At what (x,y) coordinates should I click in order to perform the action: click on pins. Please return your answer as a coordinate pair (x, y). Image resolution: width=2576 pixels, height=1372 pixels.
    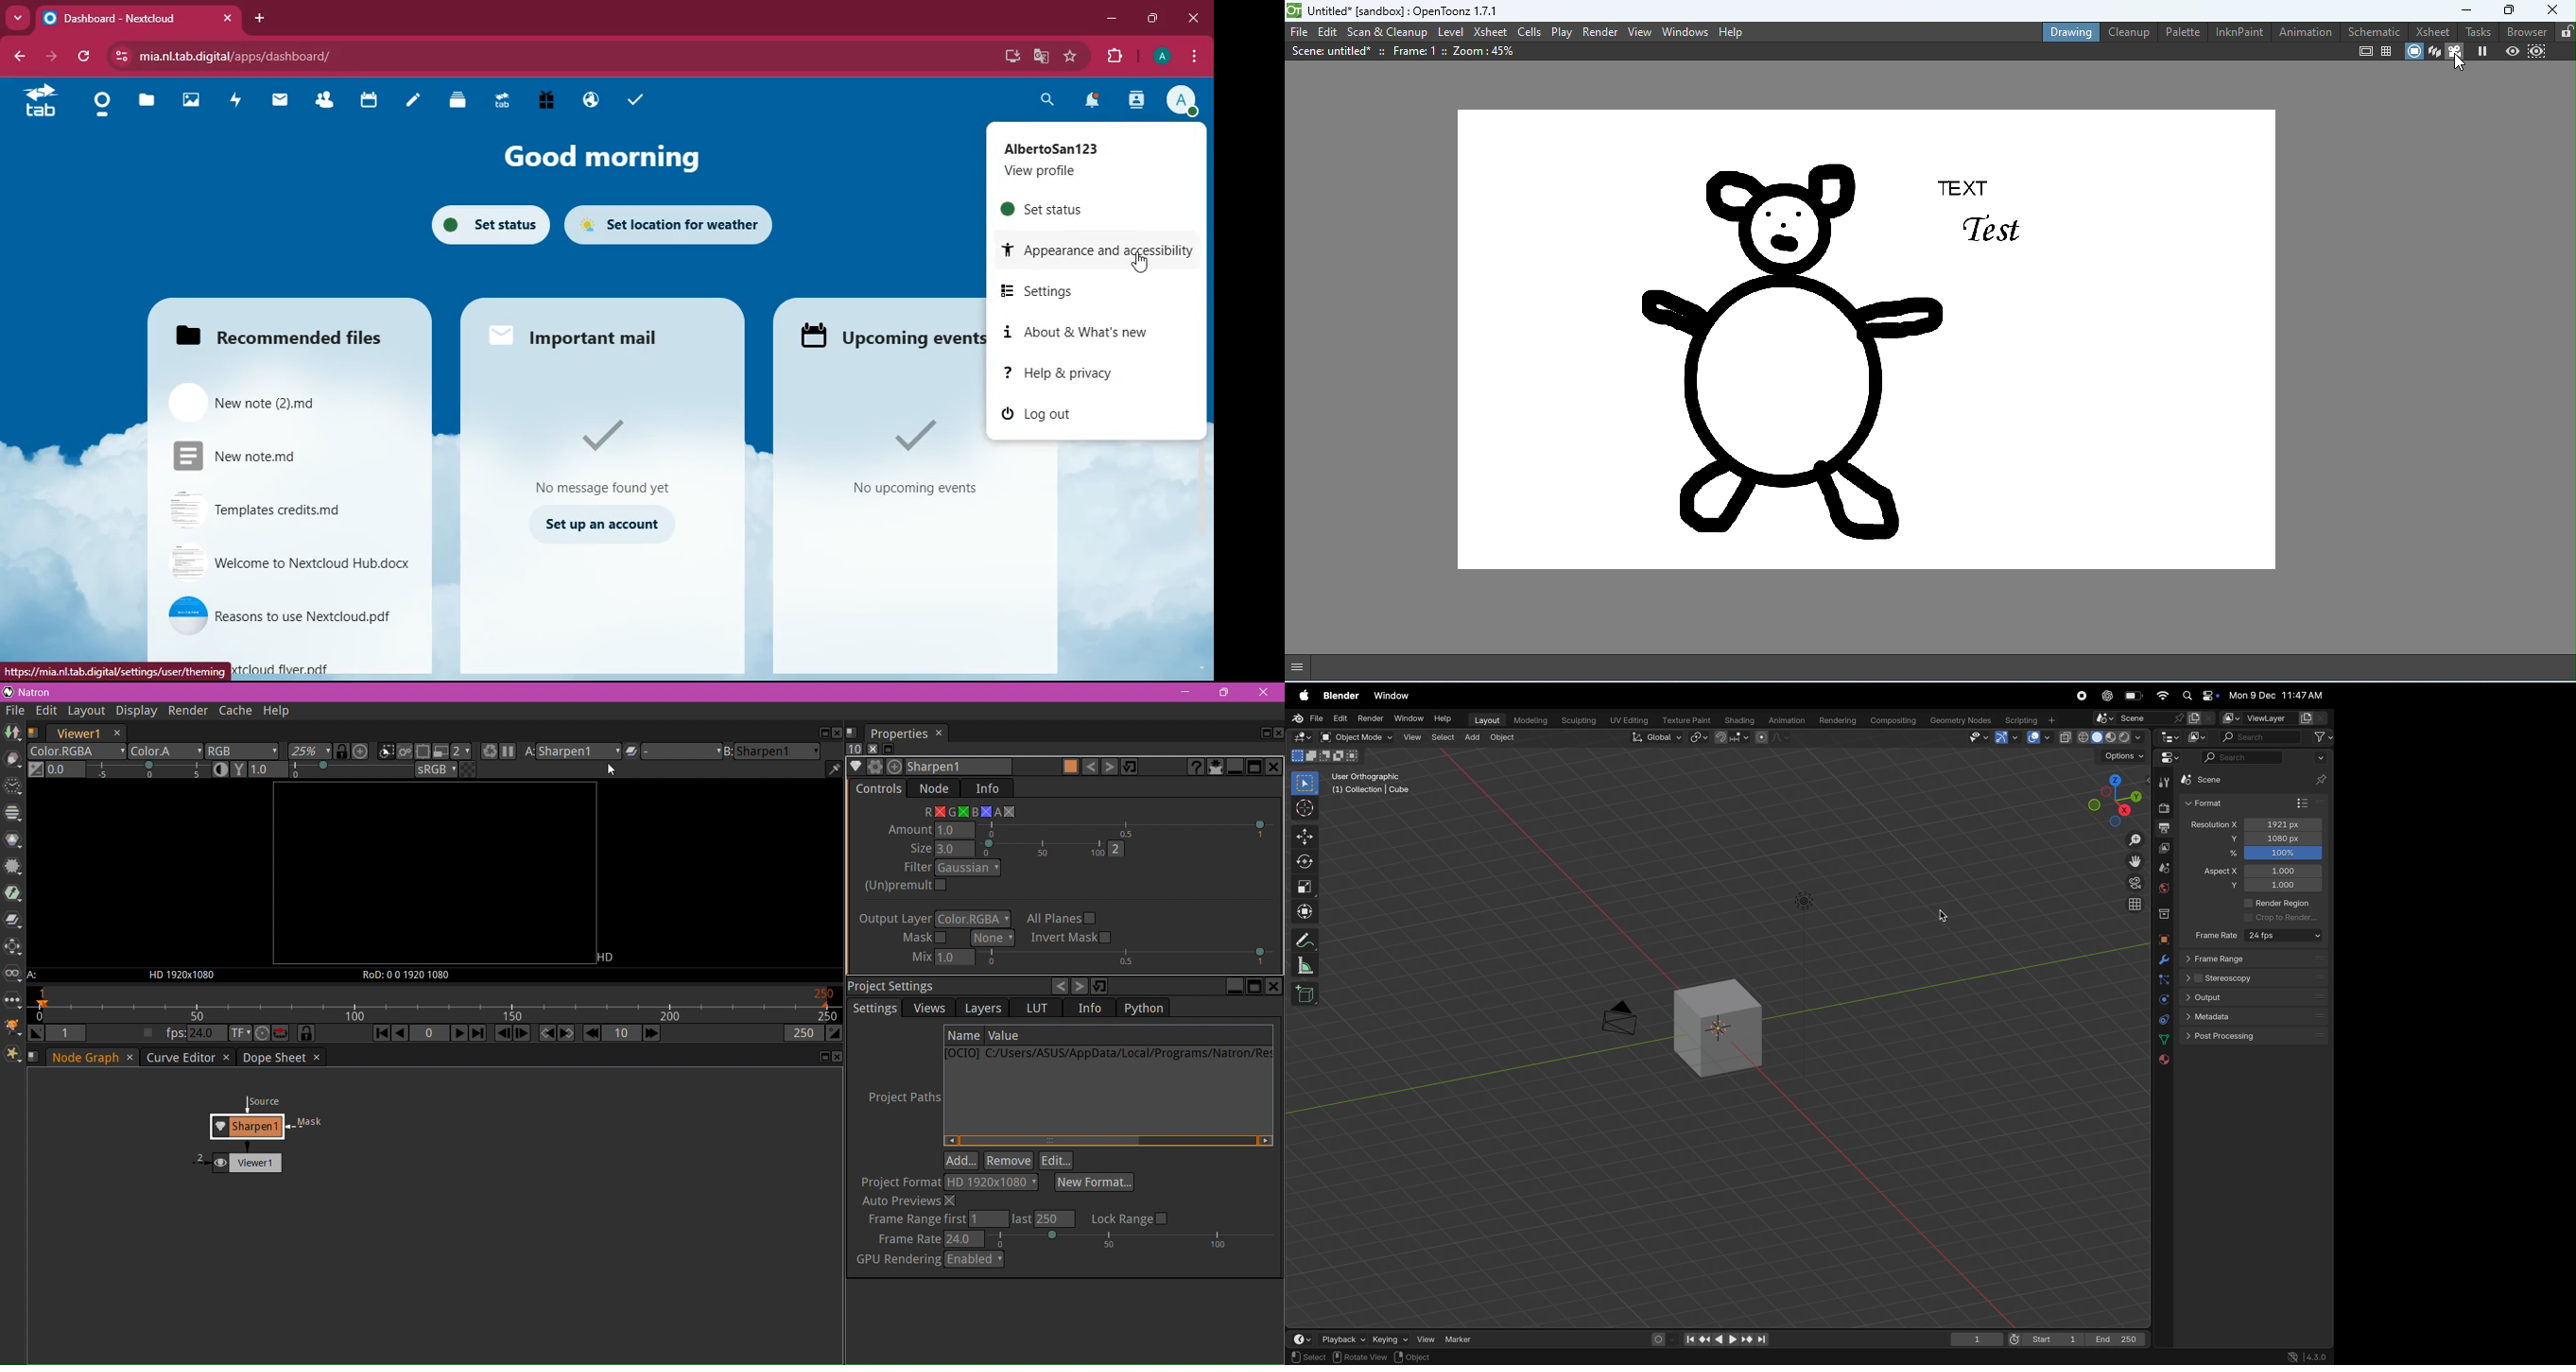
    Looking at the image, I should click on (2320, 772).